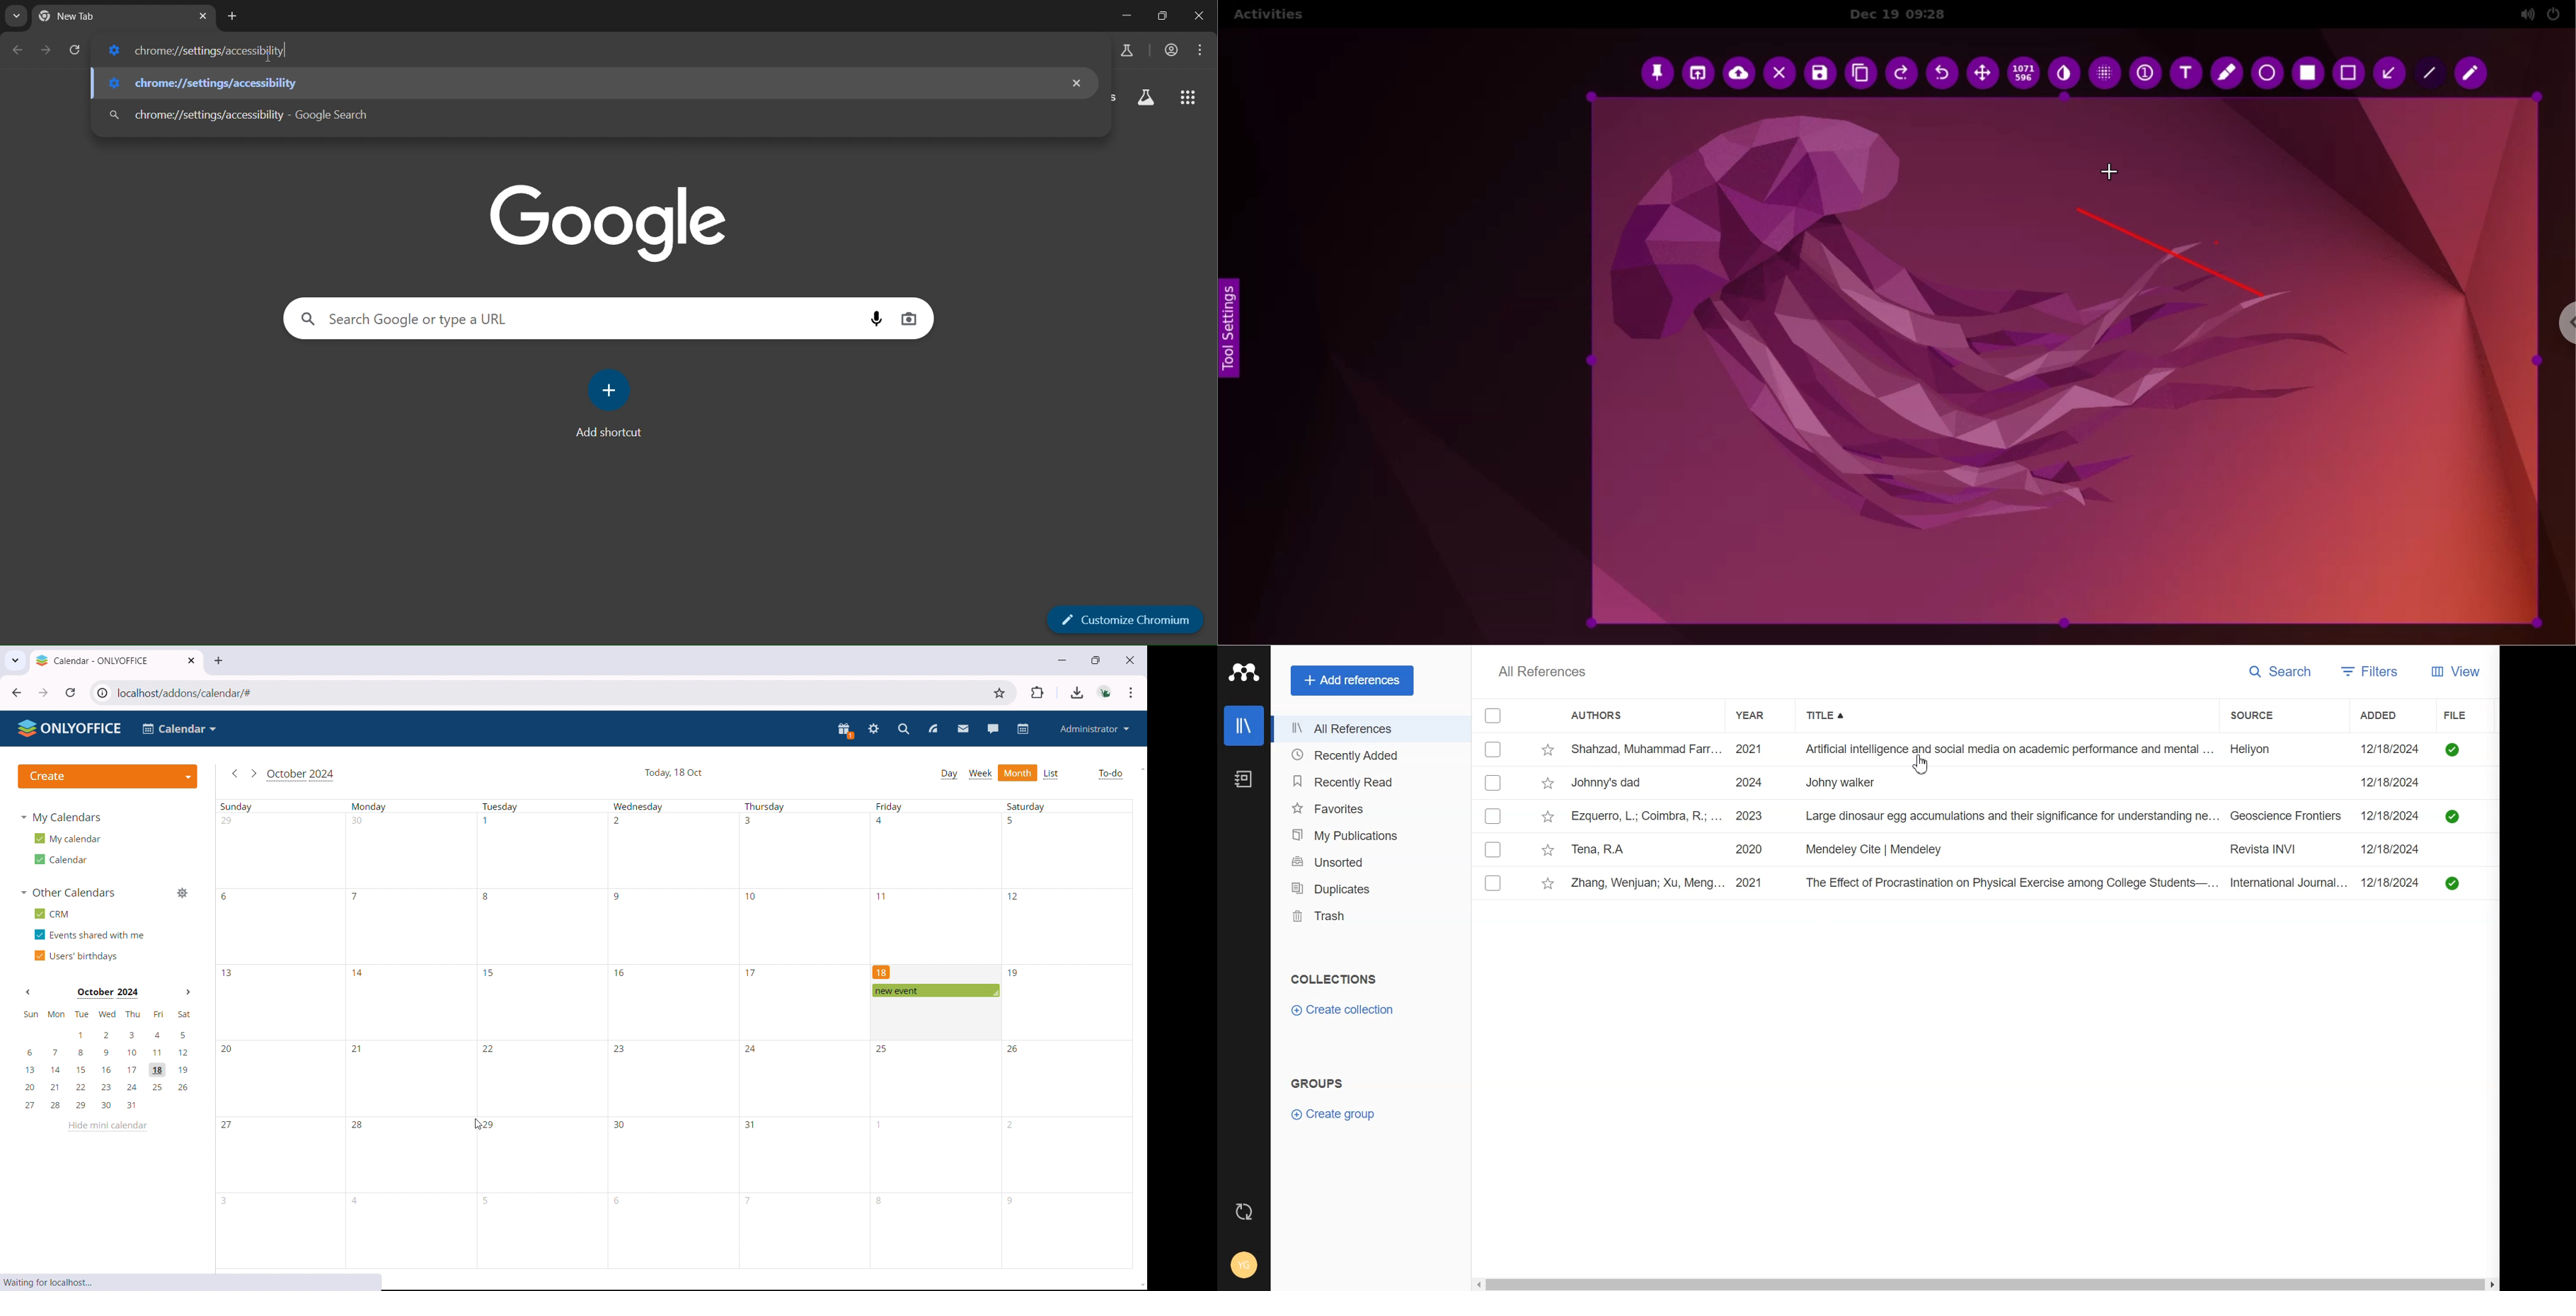  I want to click on Text , so click(1319, 1083).